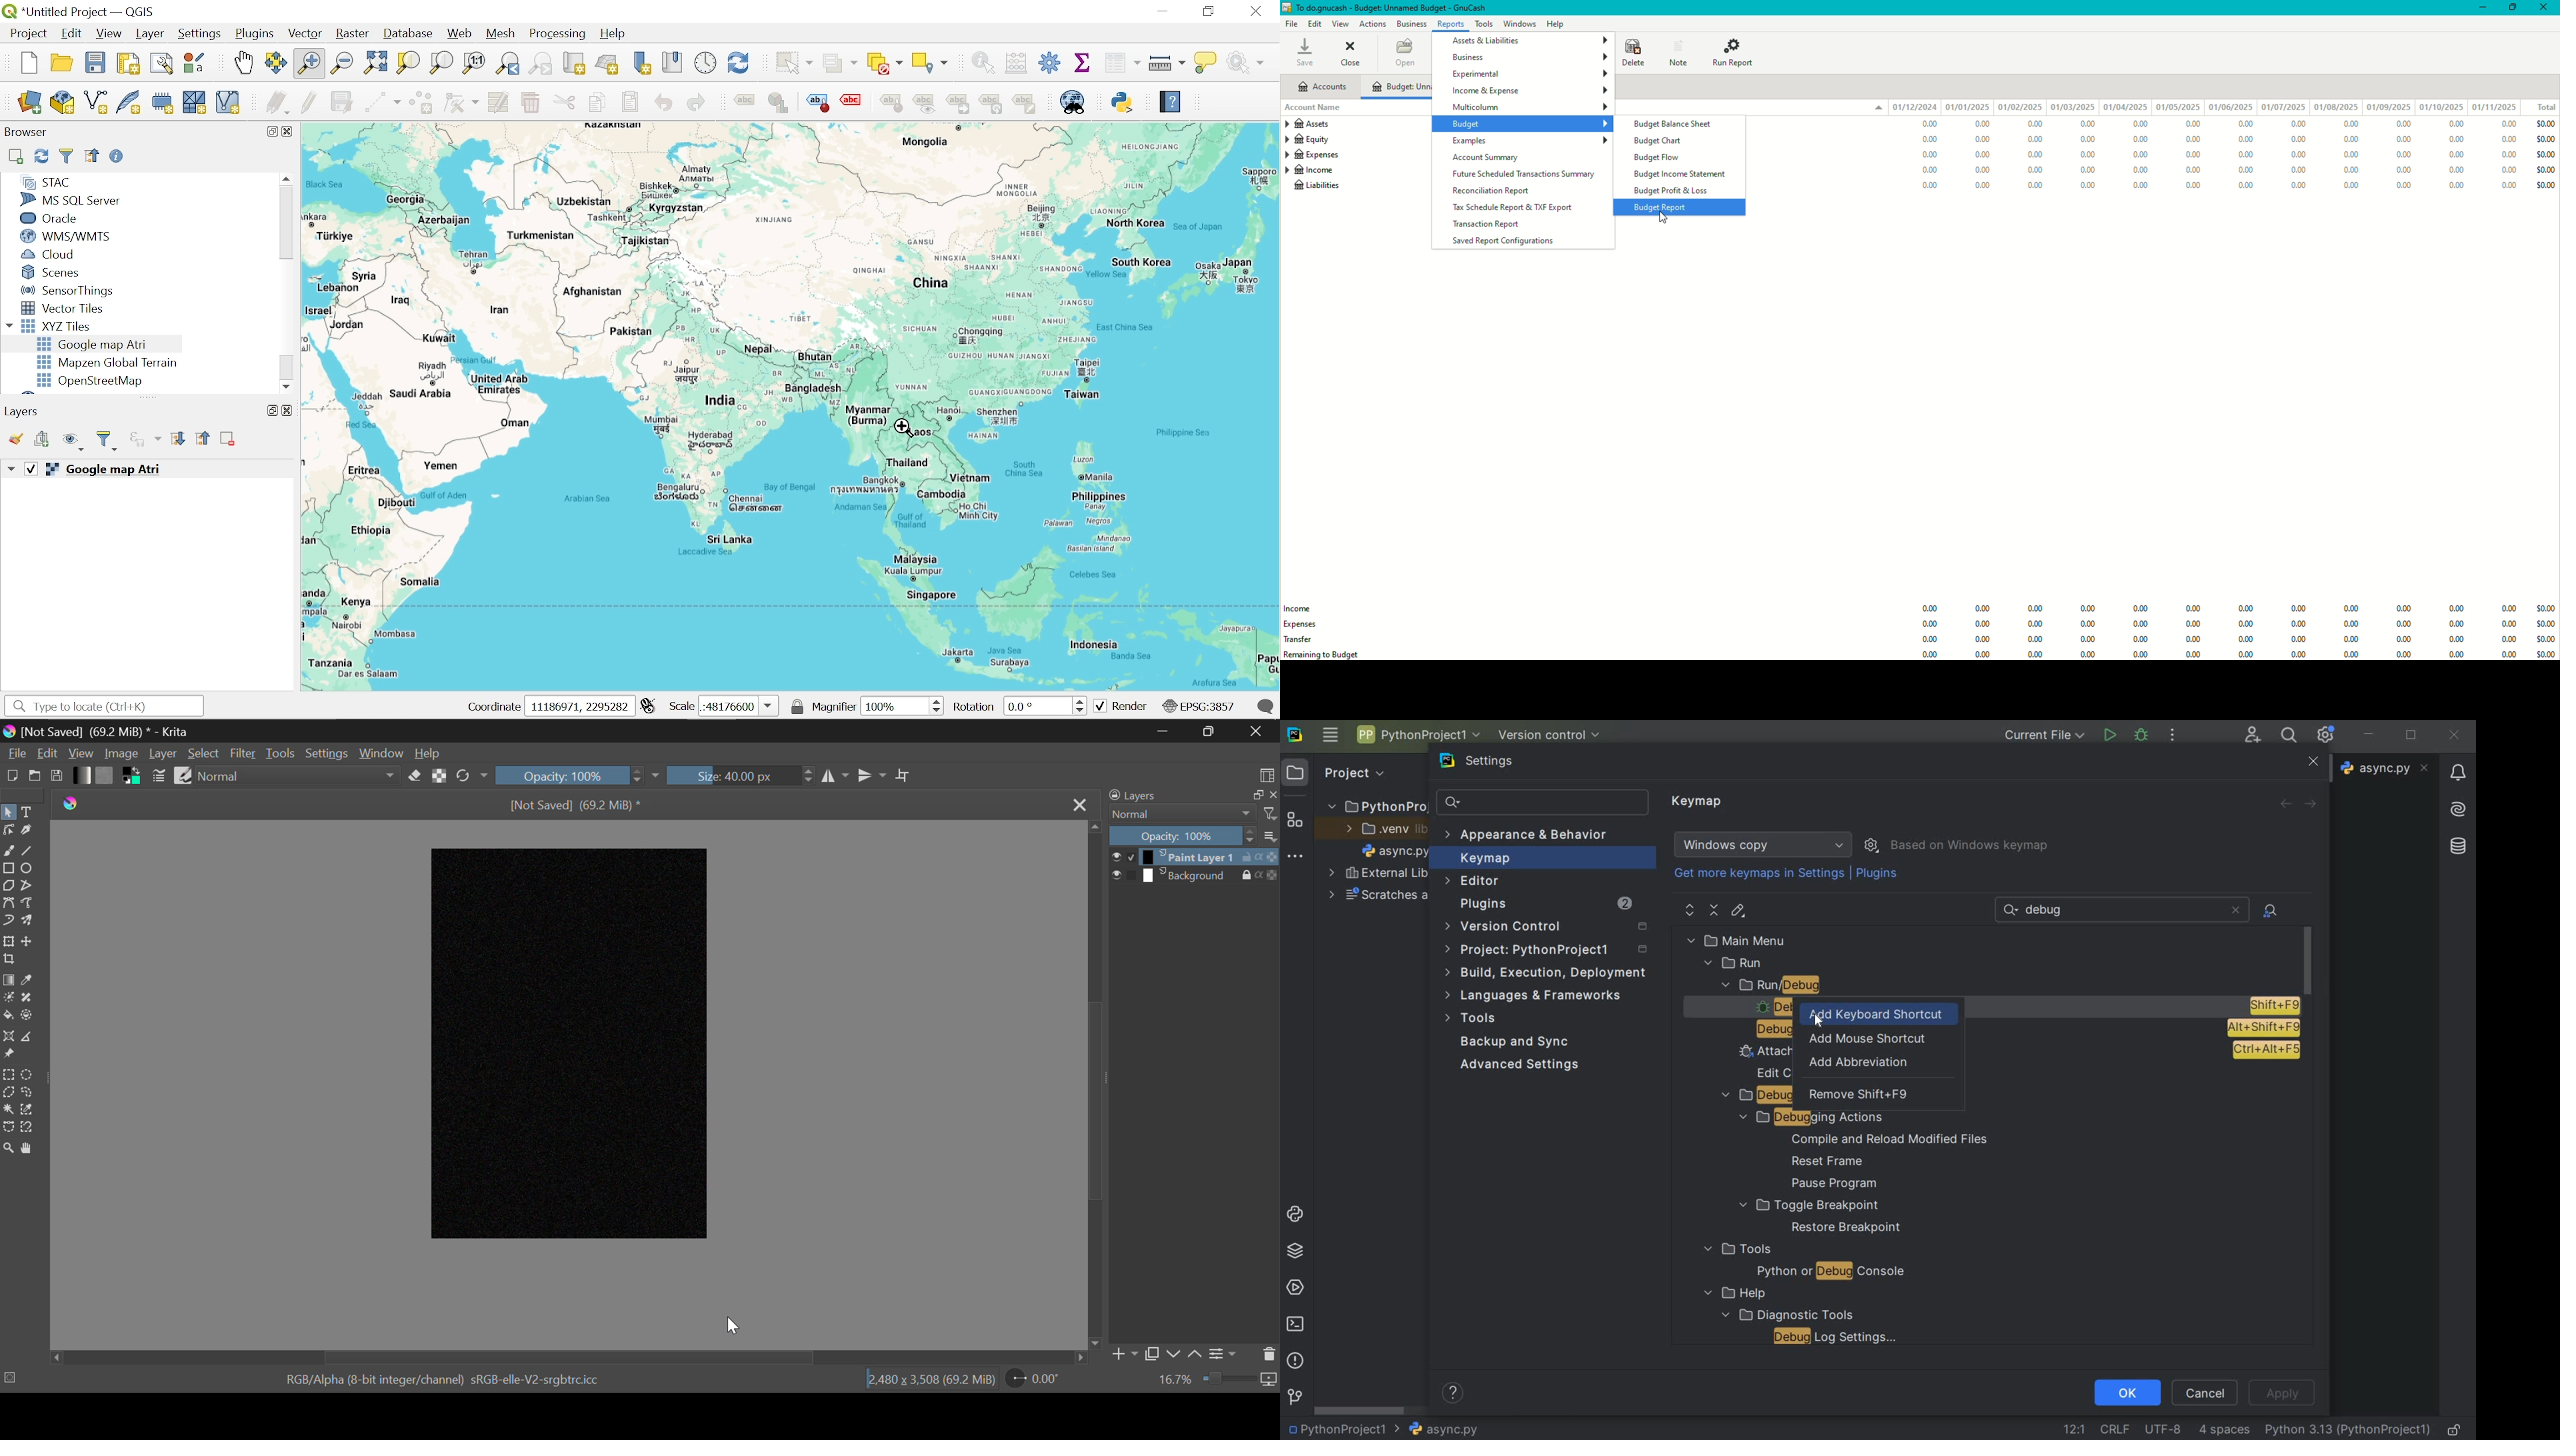 The height and width of the screenshot is (1456, 2576). I want to click on Delete, so click(1632, 51).